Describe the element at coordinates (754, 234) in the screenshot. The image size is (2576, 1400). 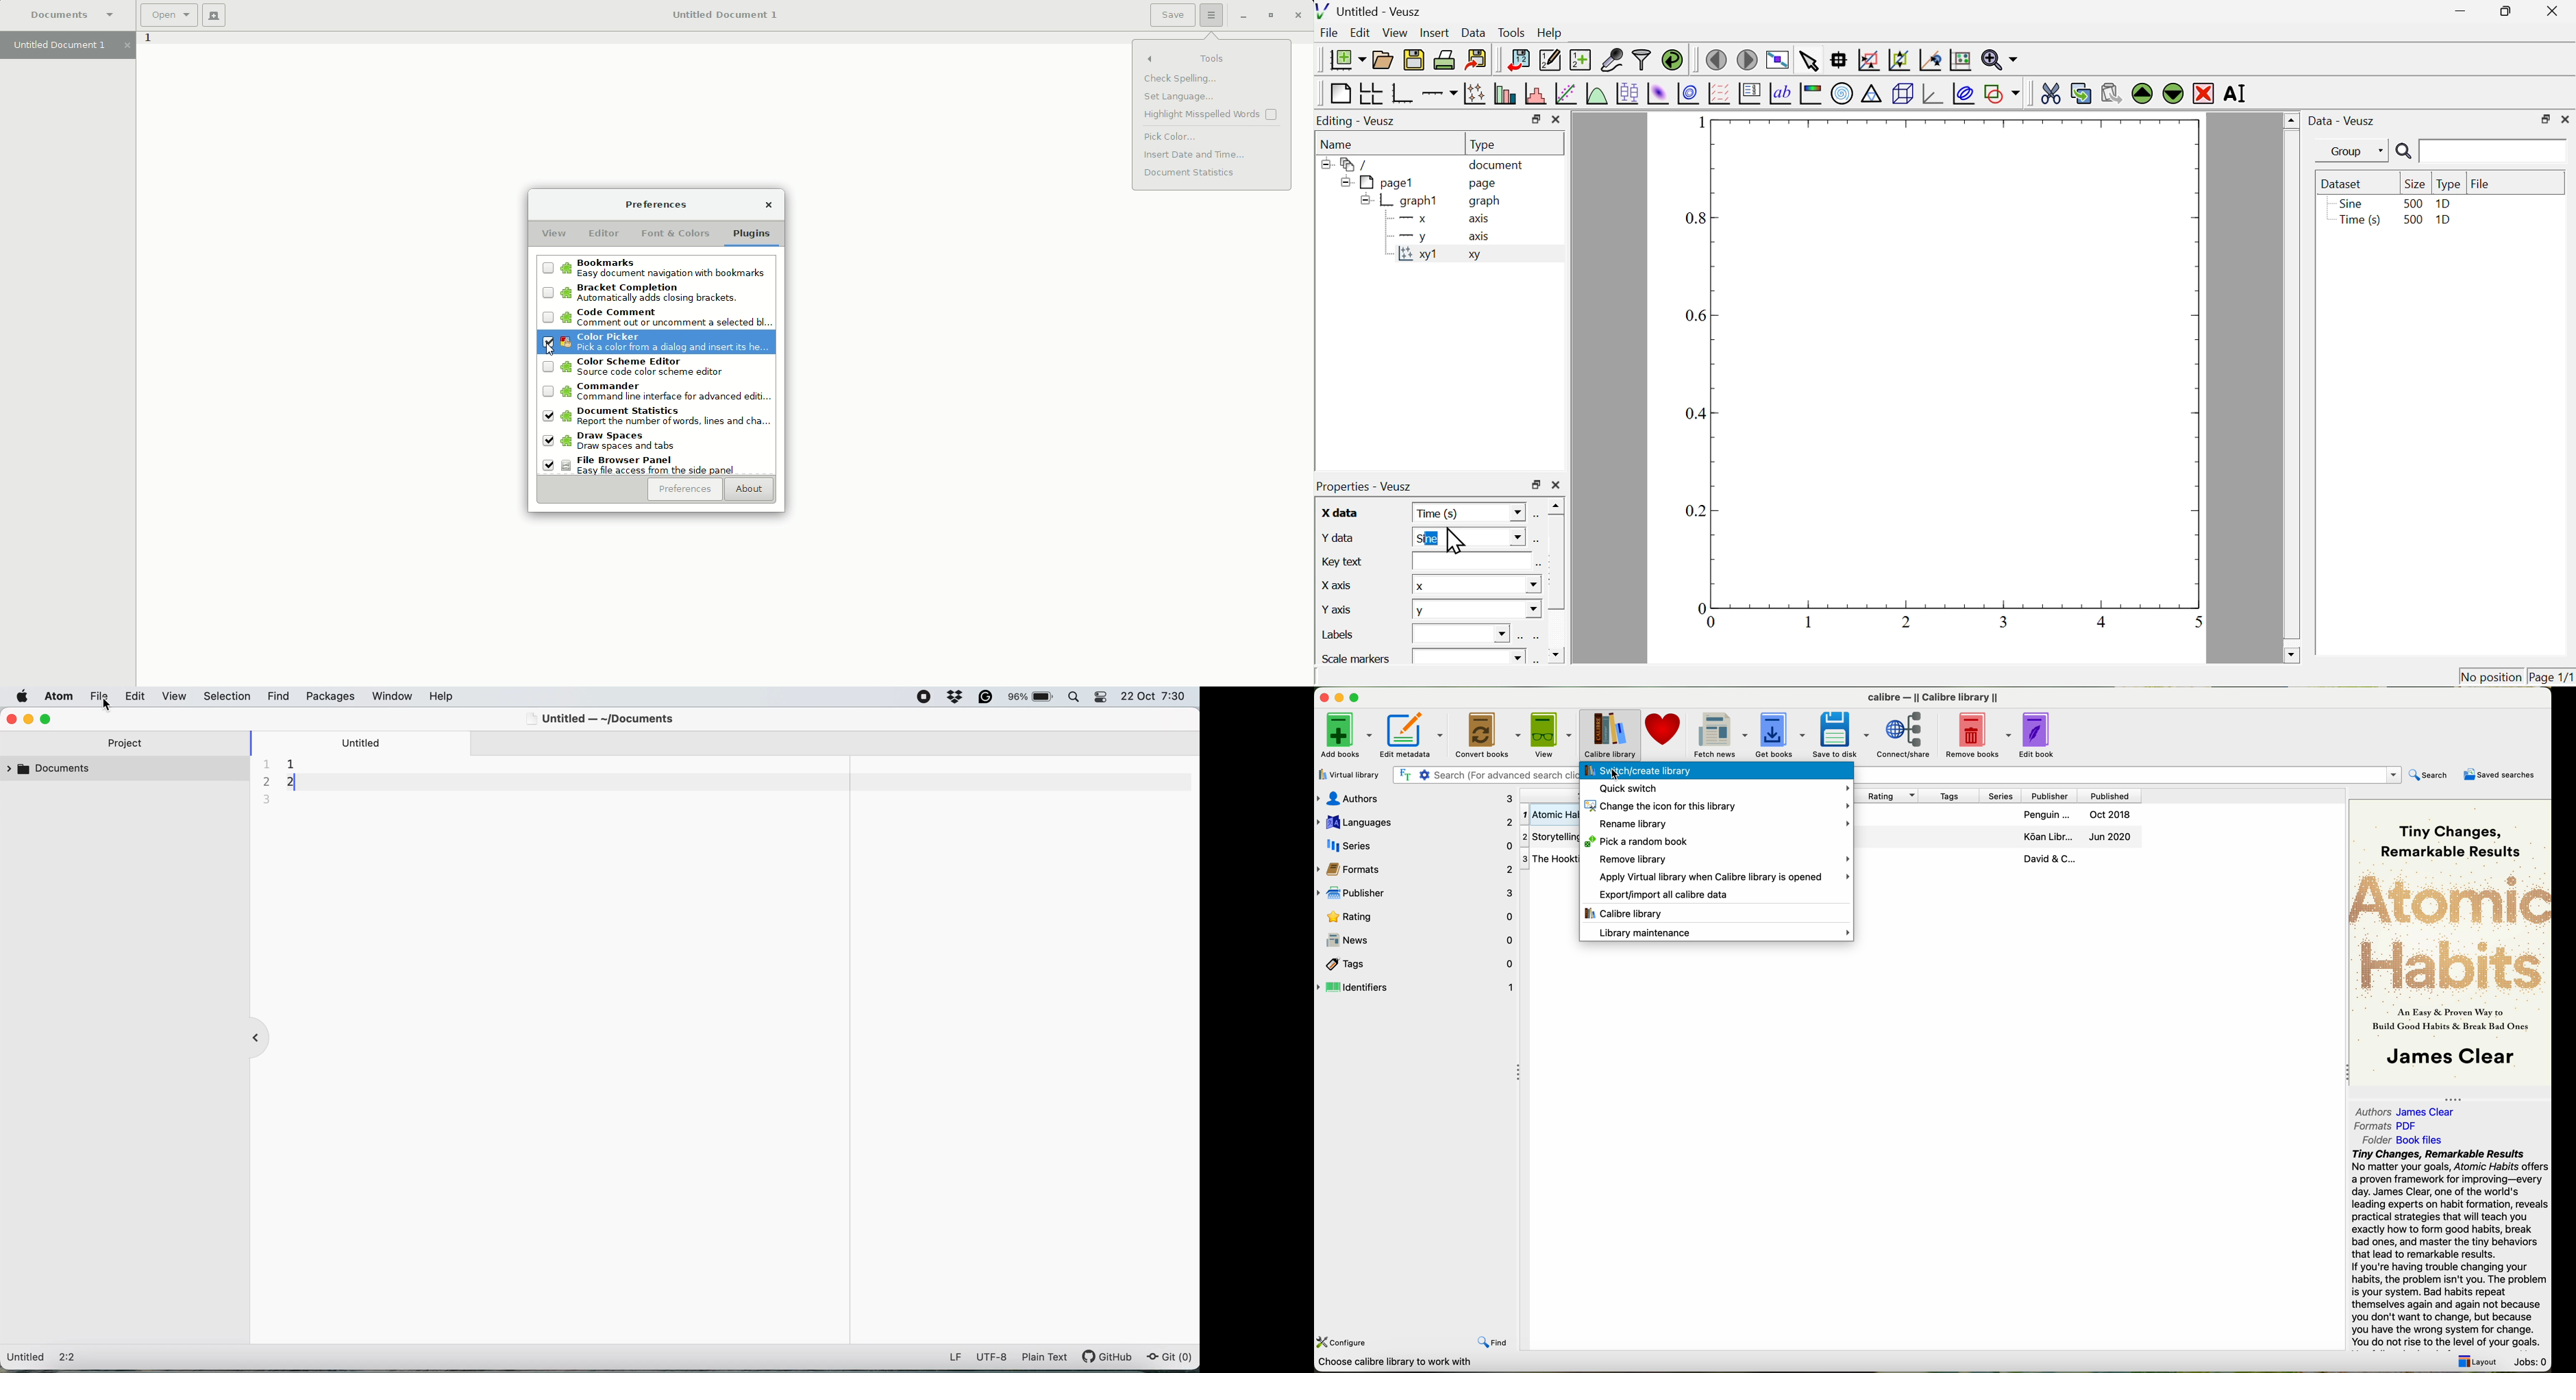
I see `Plugins` at that location.